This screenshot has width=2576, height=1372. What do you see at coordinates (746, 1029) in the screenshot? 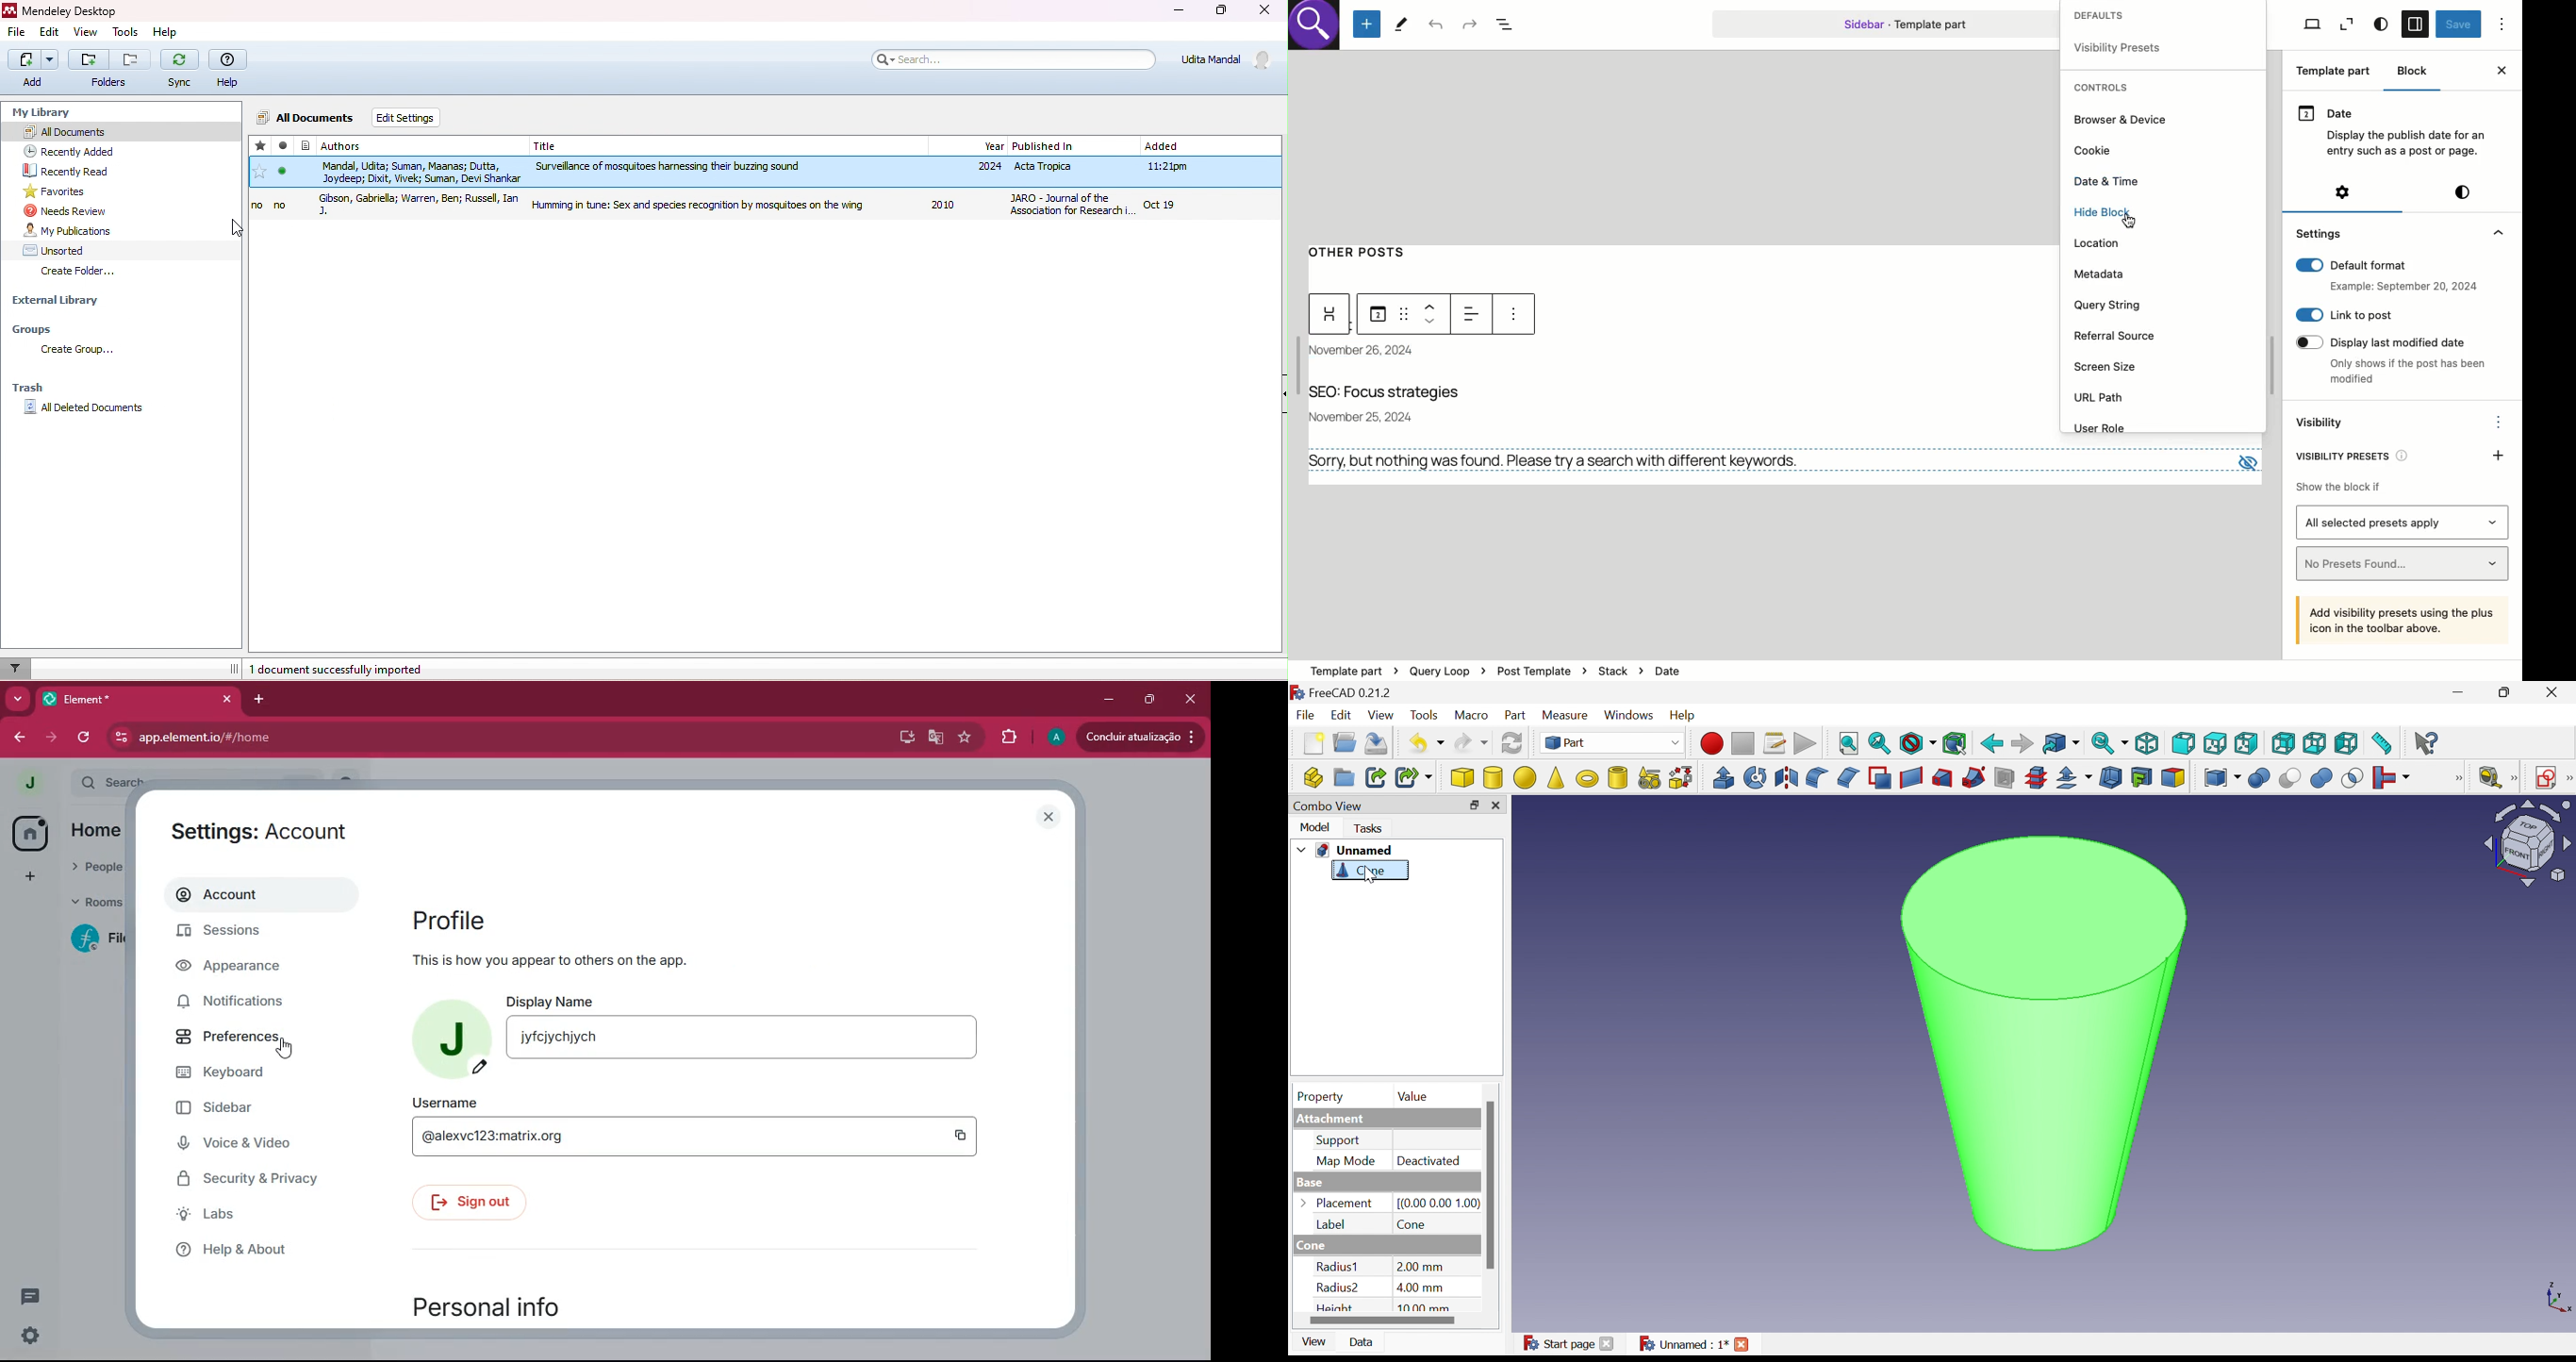
I see `display name jyfcjychjych` at bounding box center [746, 1029].